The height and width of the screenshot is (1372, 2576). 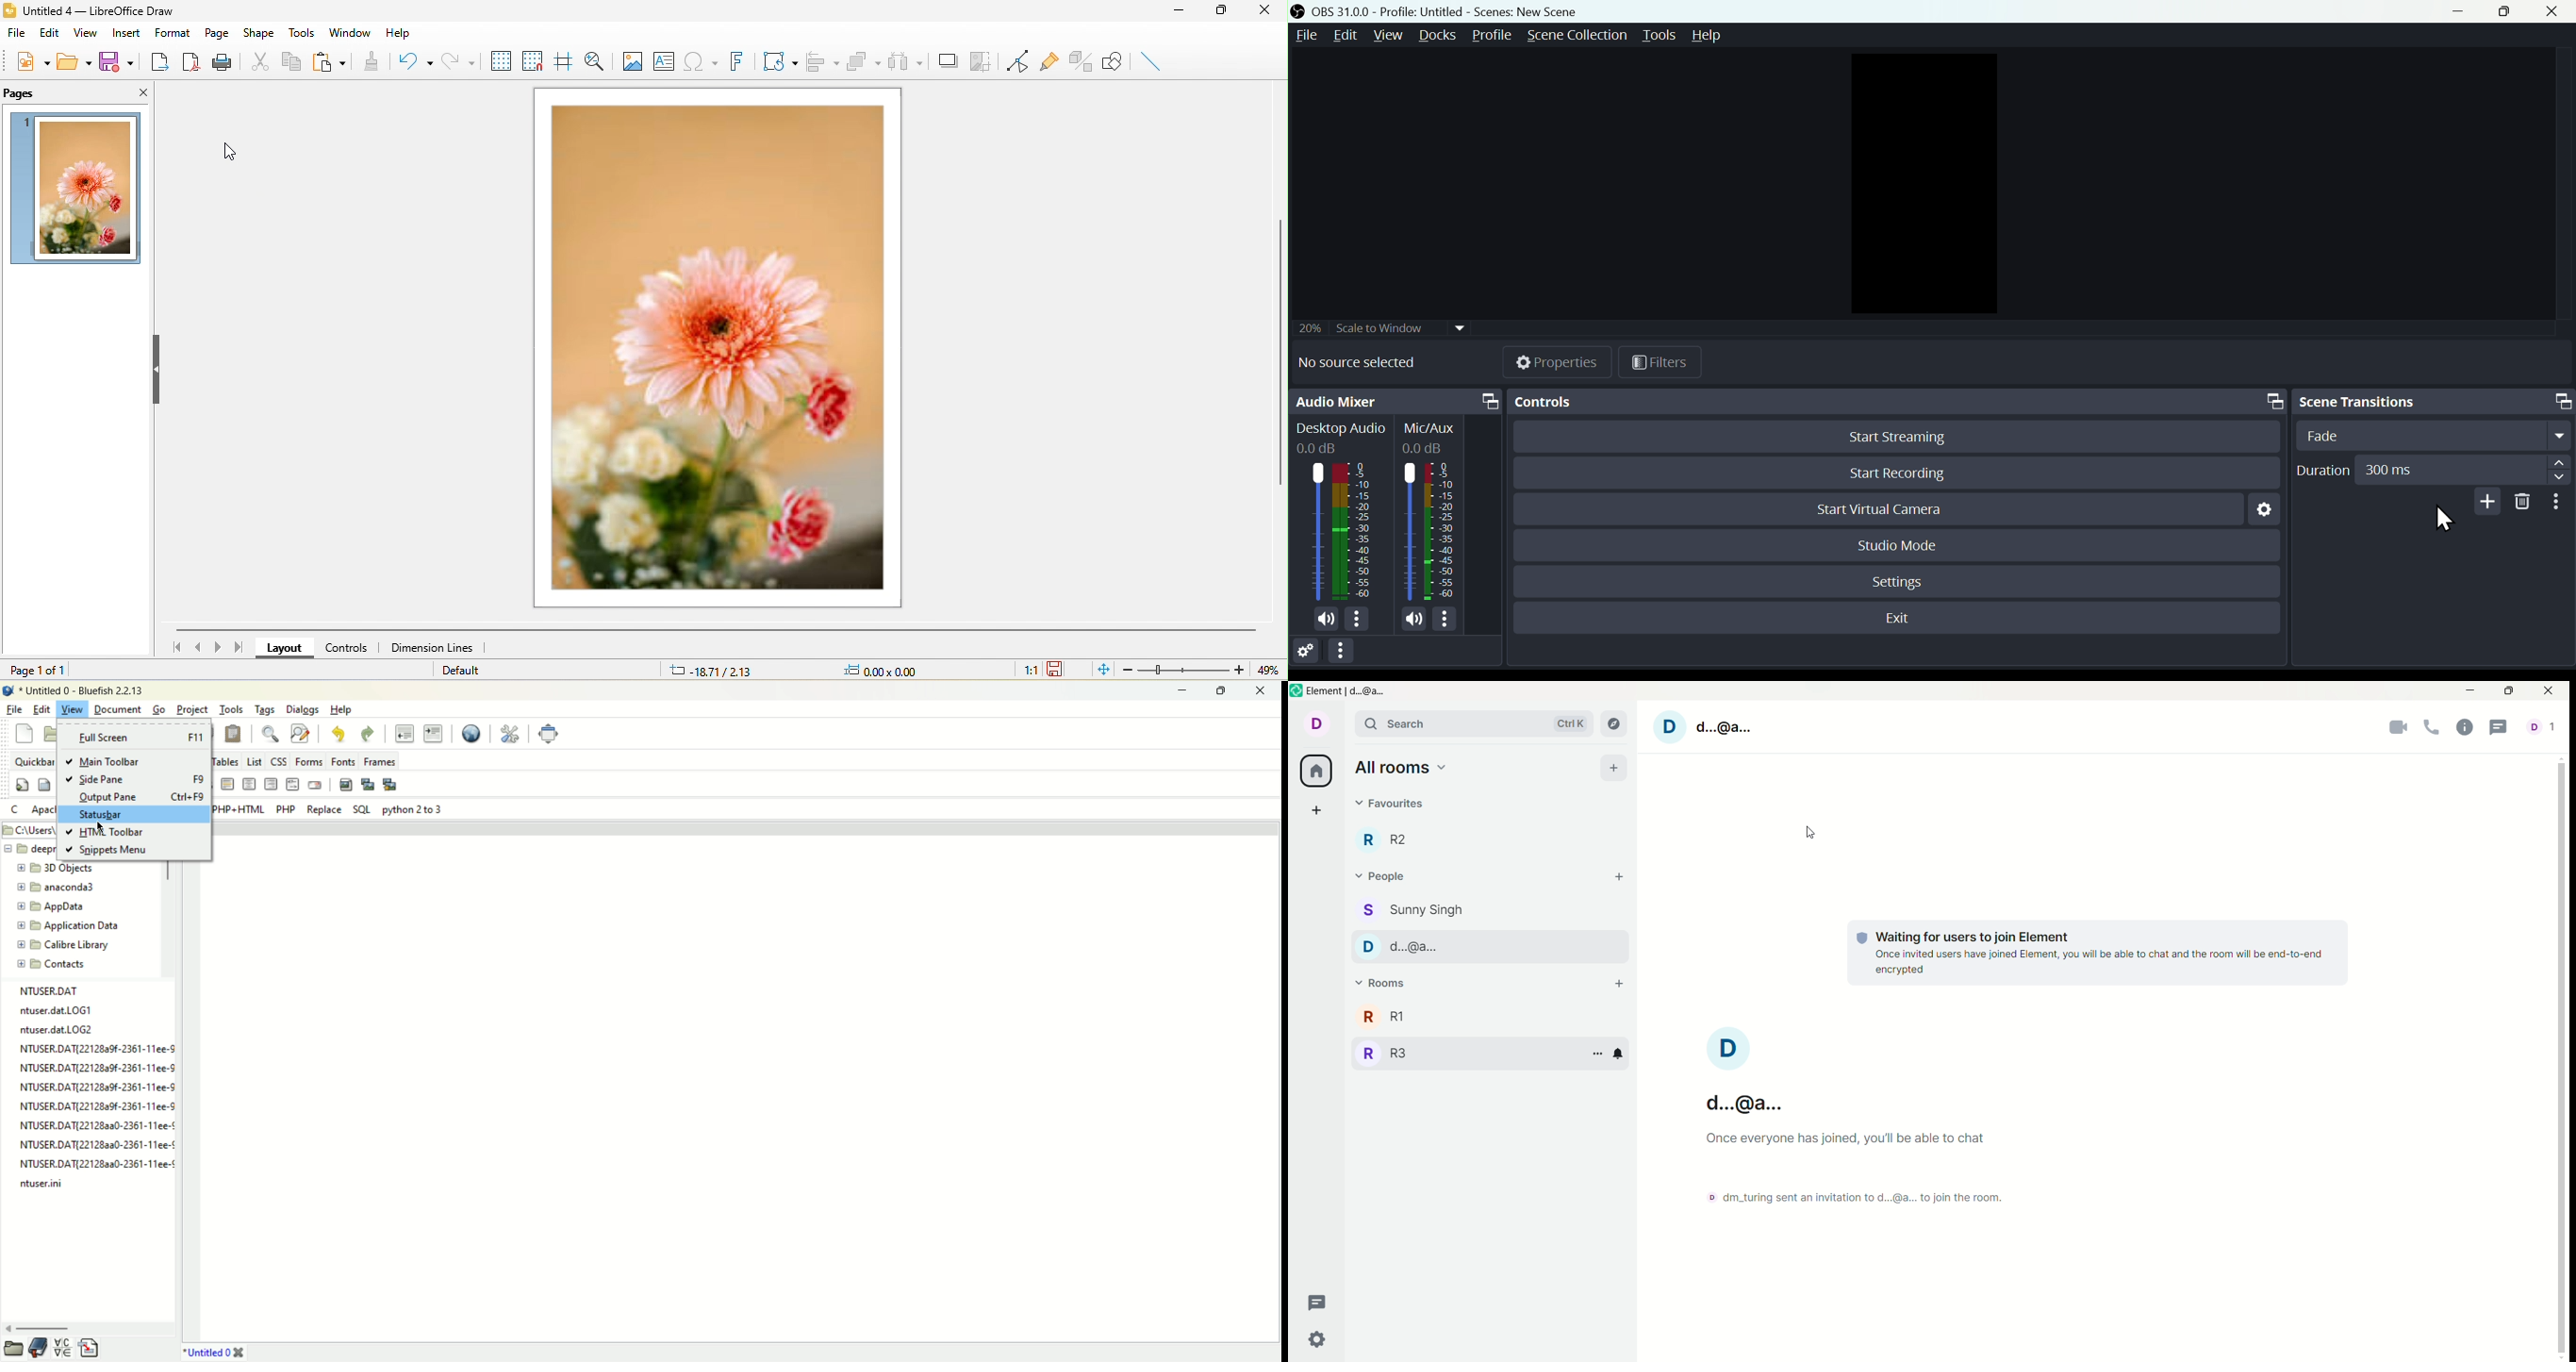 What do you see at coordinates (137, 797) in the screenshot?
I see `output pane` at bounding box center [137, 797].